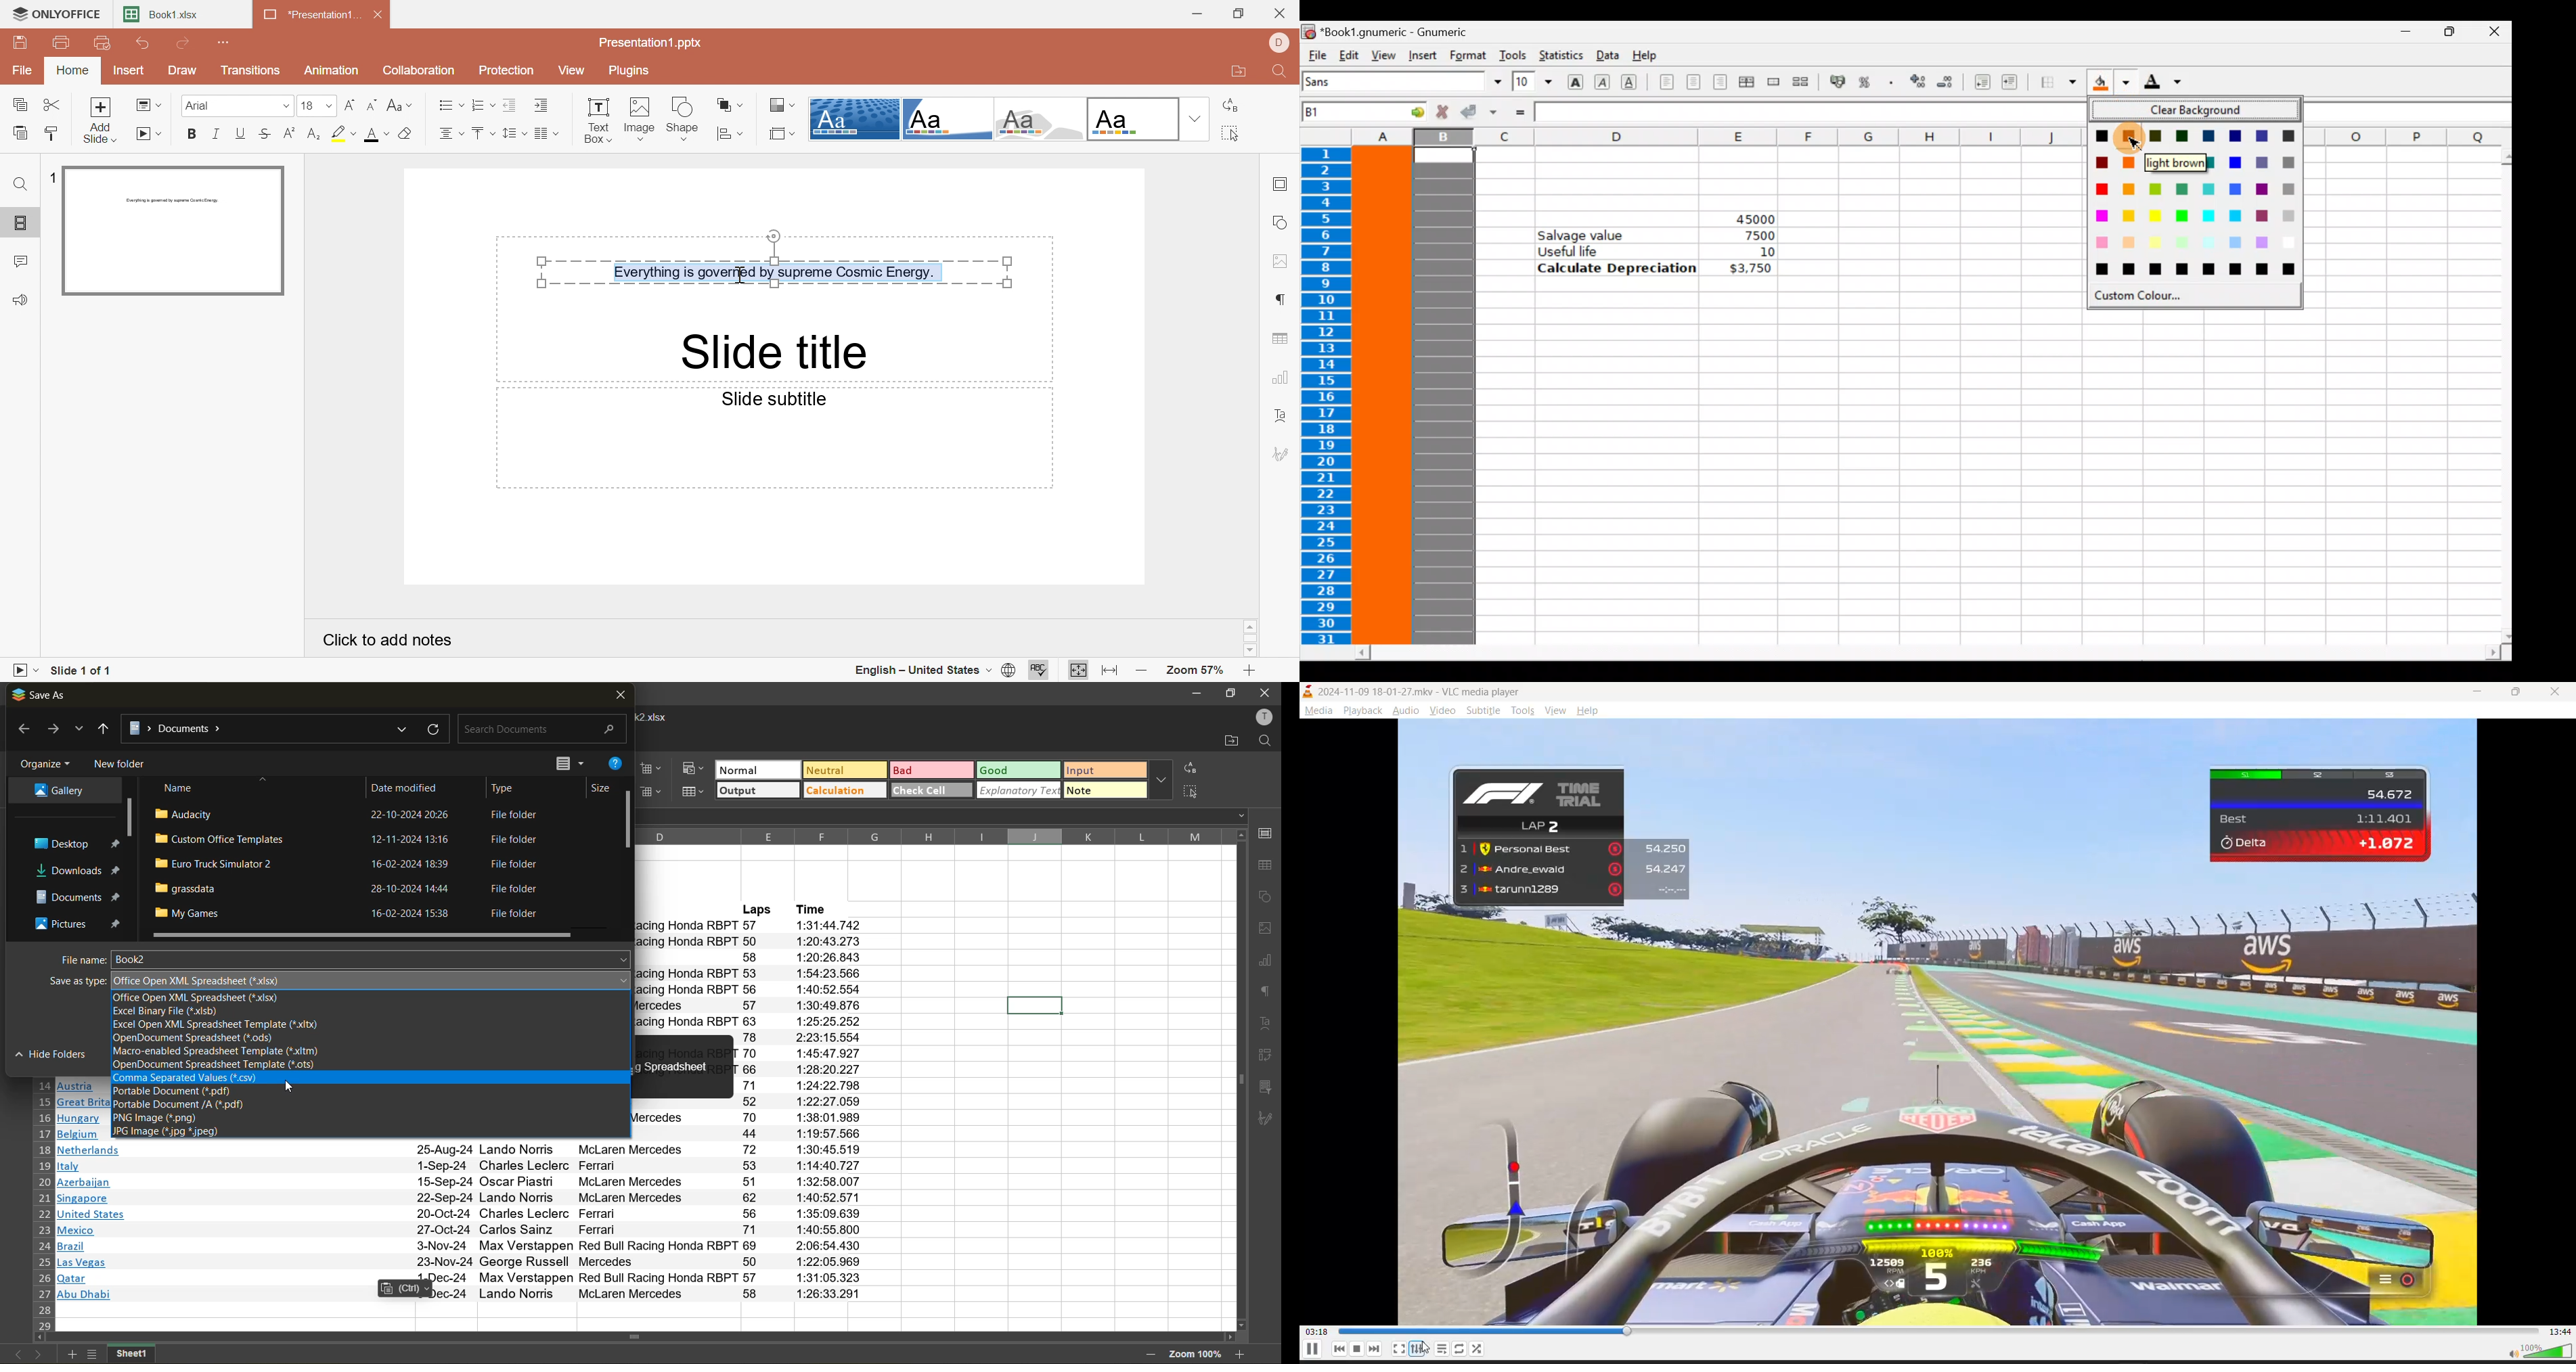 This screenshot has width=2576, height=1372. I want to click on cursor, so click(1427, 1349).